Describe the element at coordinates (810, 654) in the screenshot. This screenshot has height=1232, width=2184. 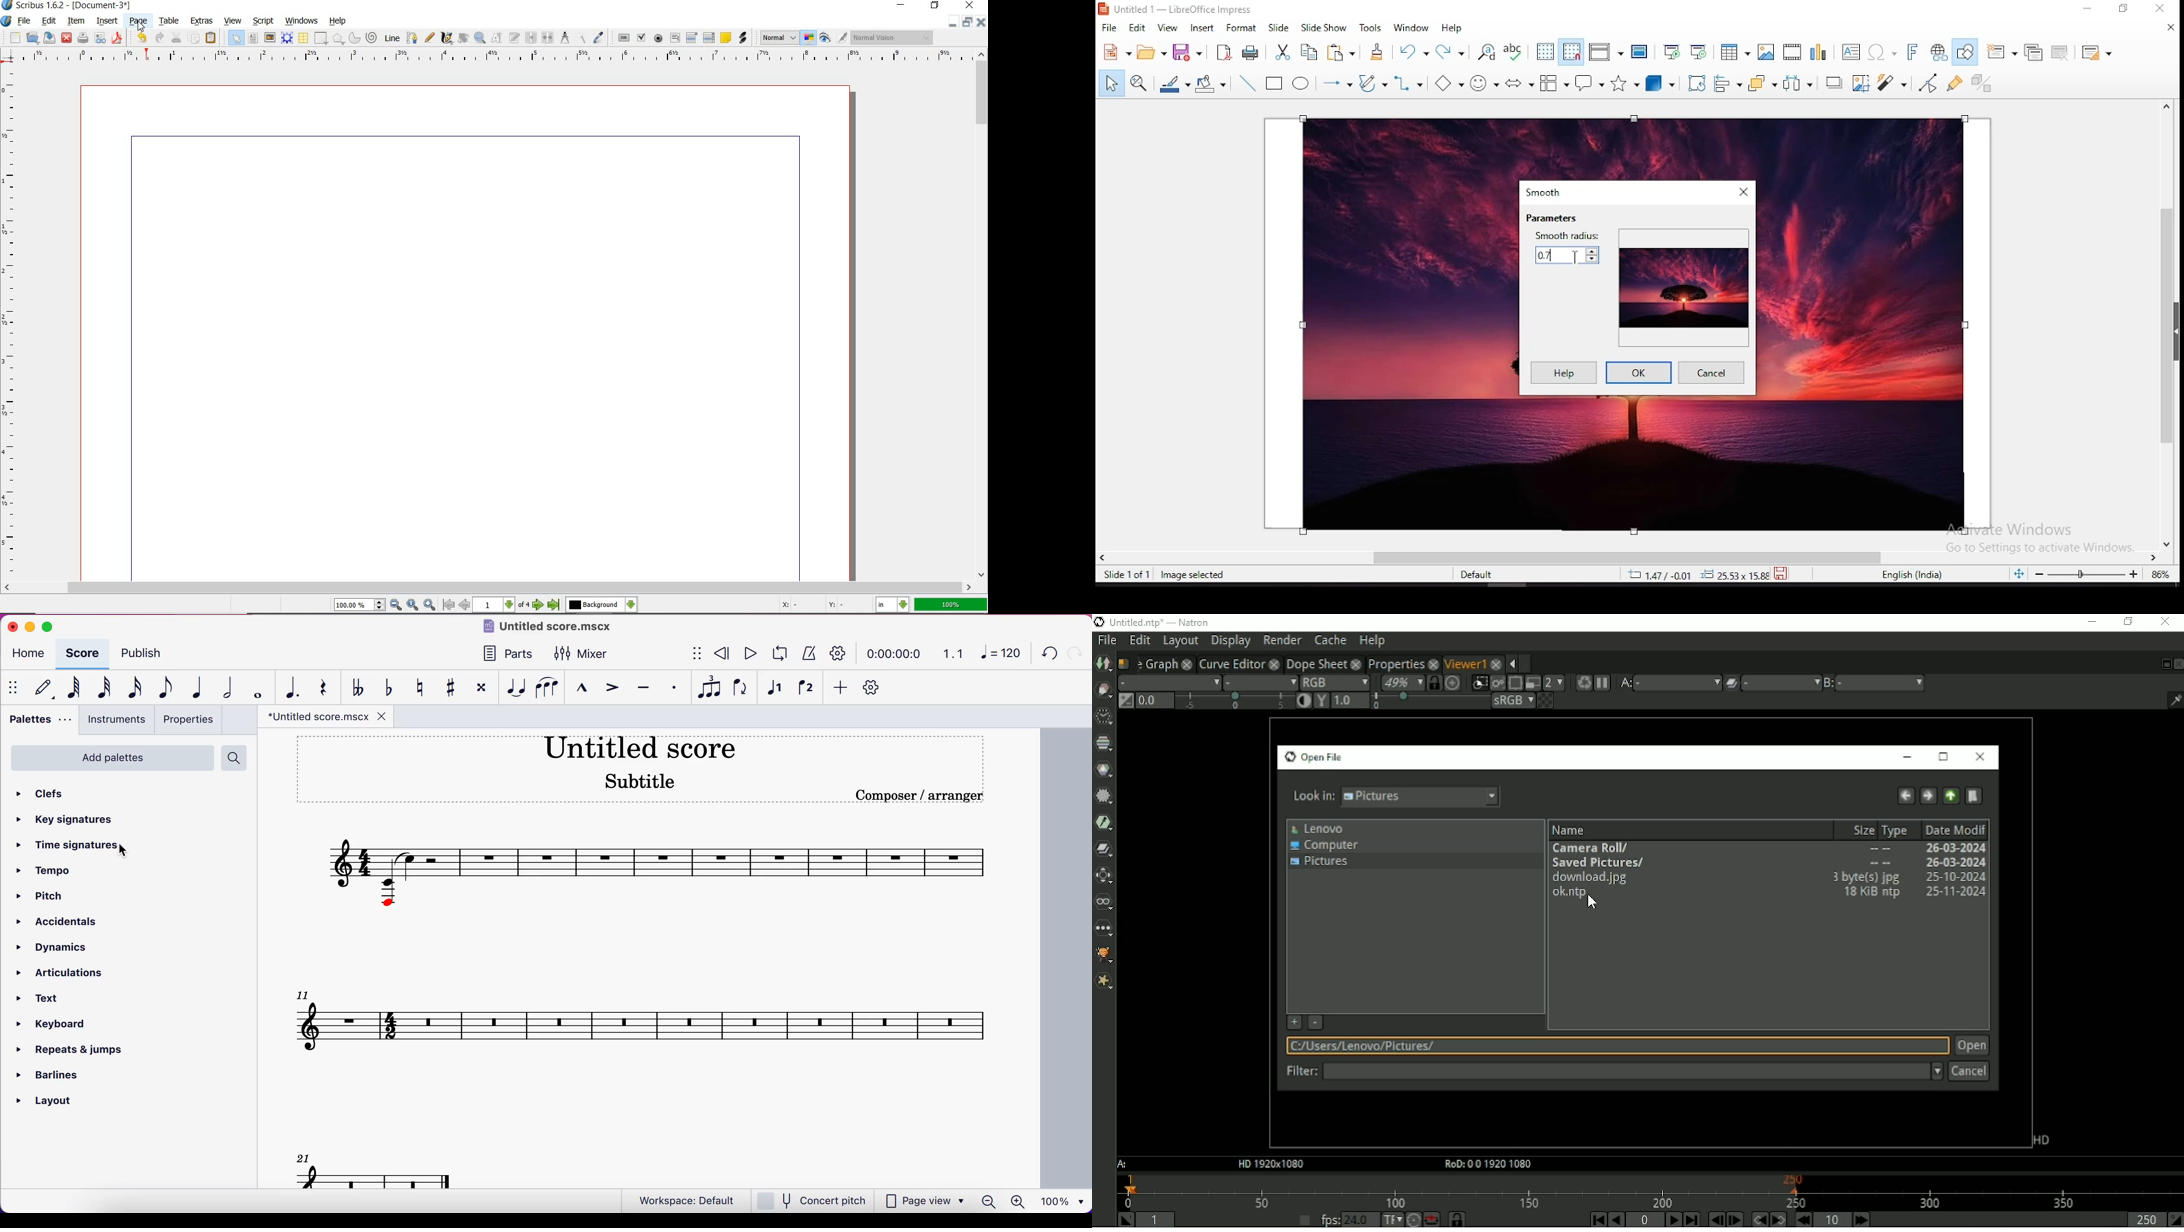
I see `metronome` at that location.